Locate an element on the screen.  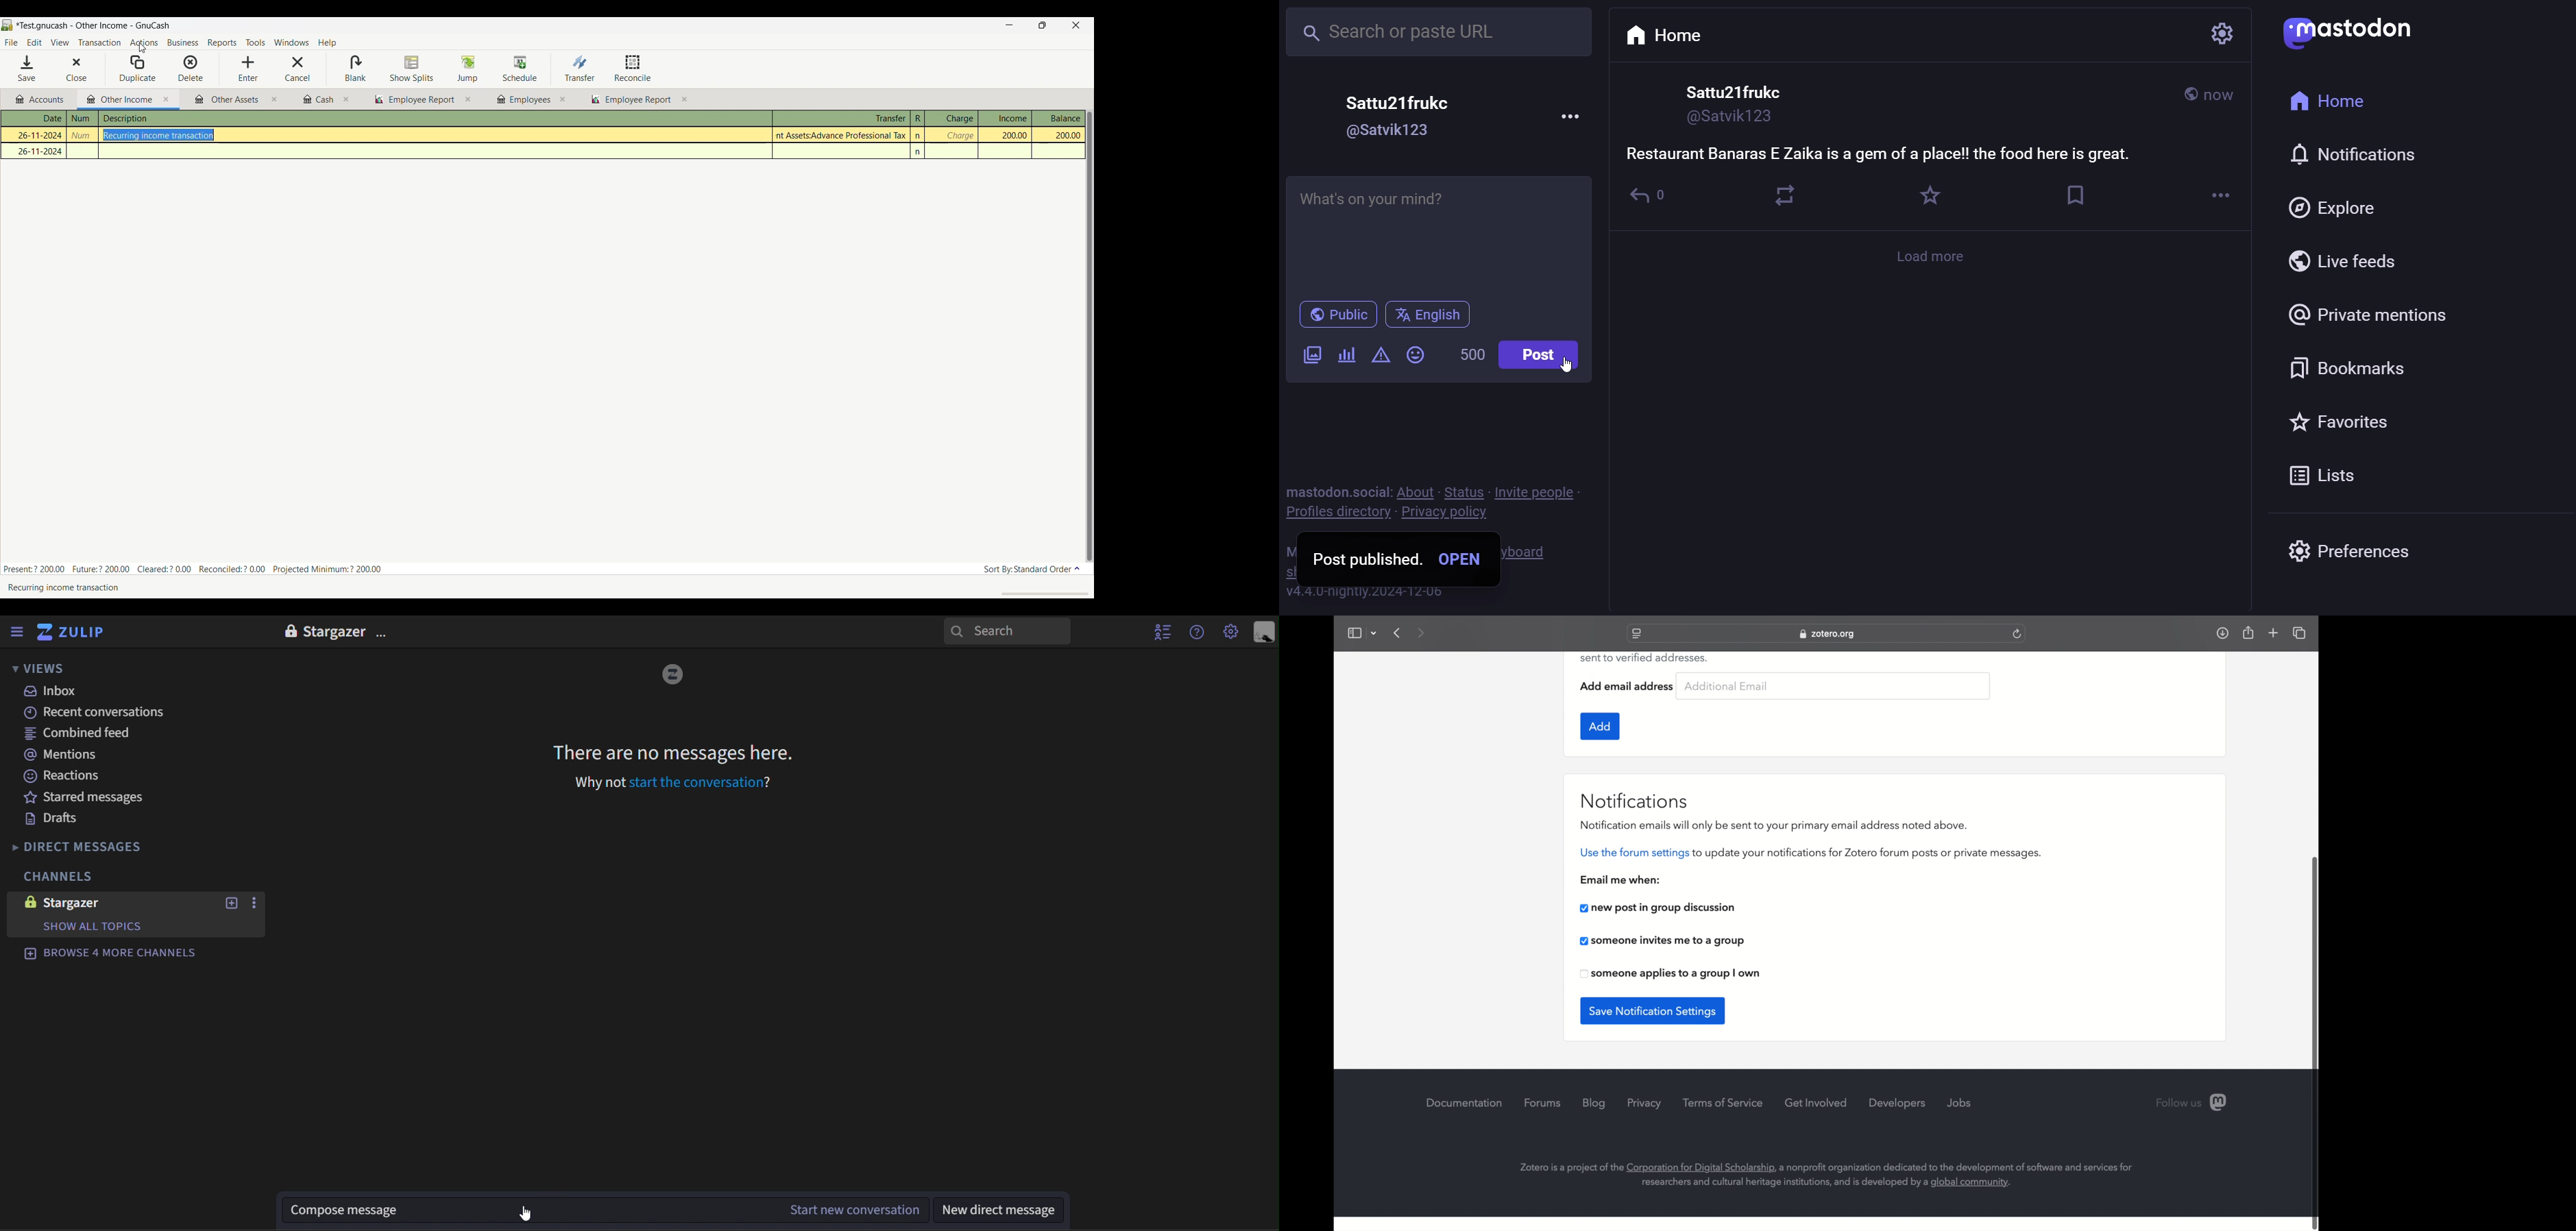
Income column is located at coordinates (1005, 118).